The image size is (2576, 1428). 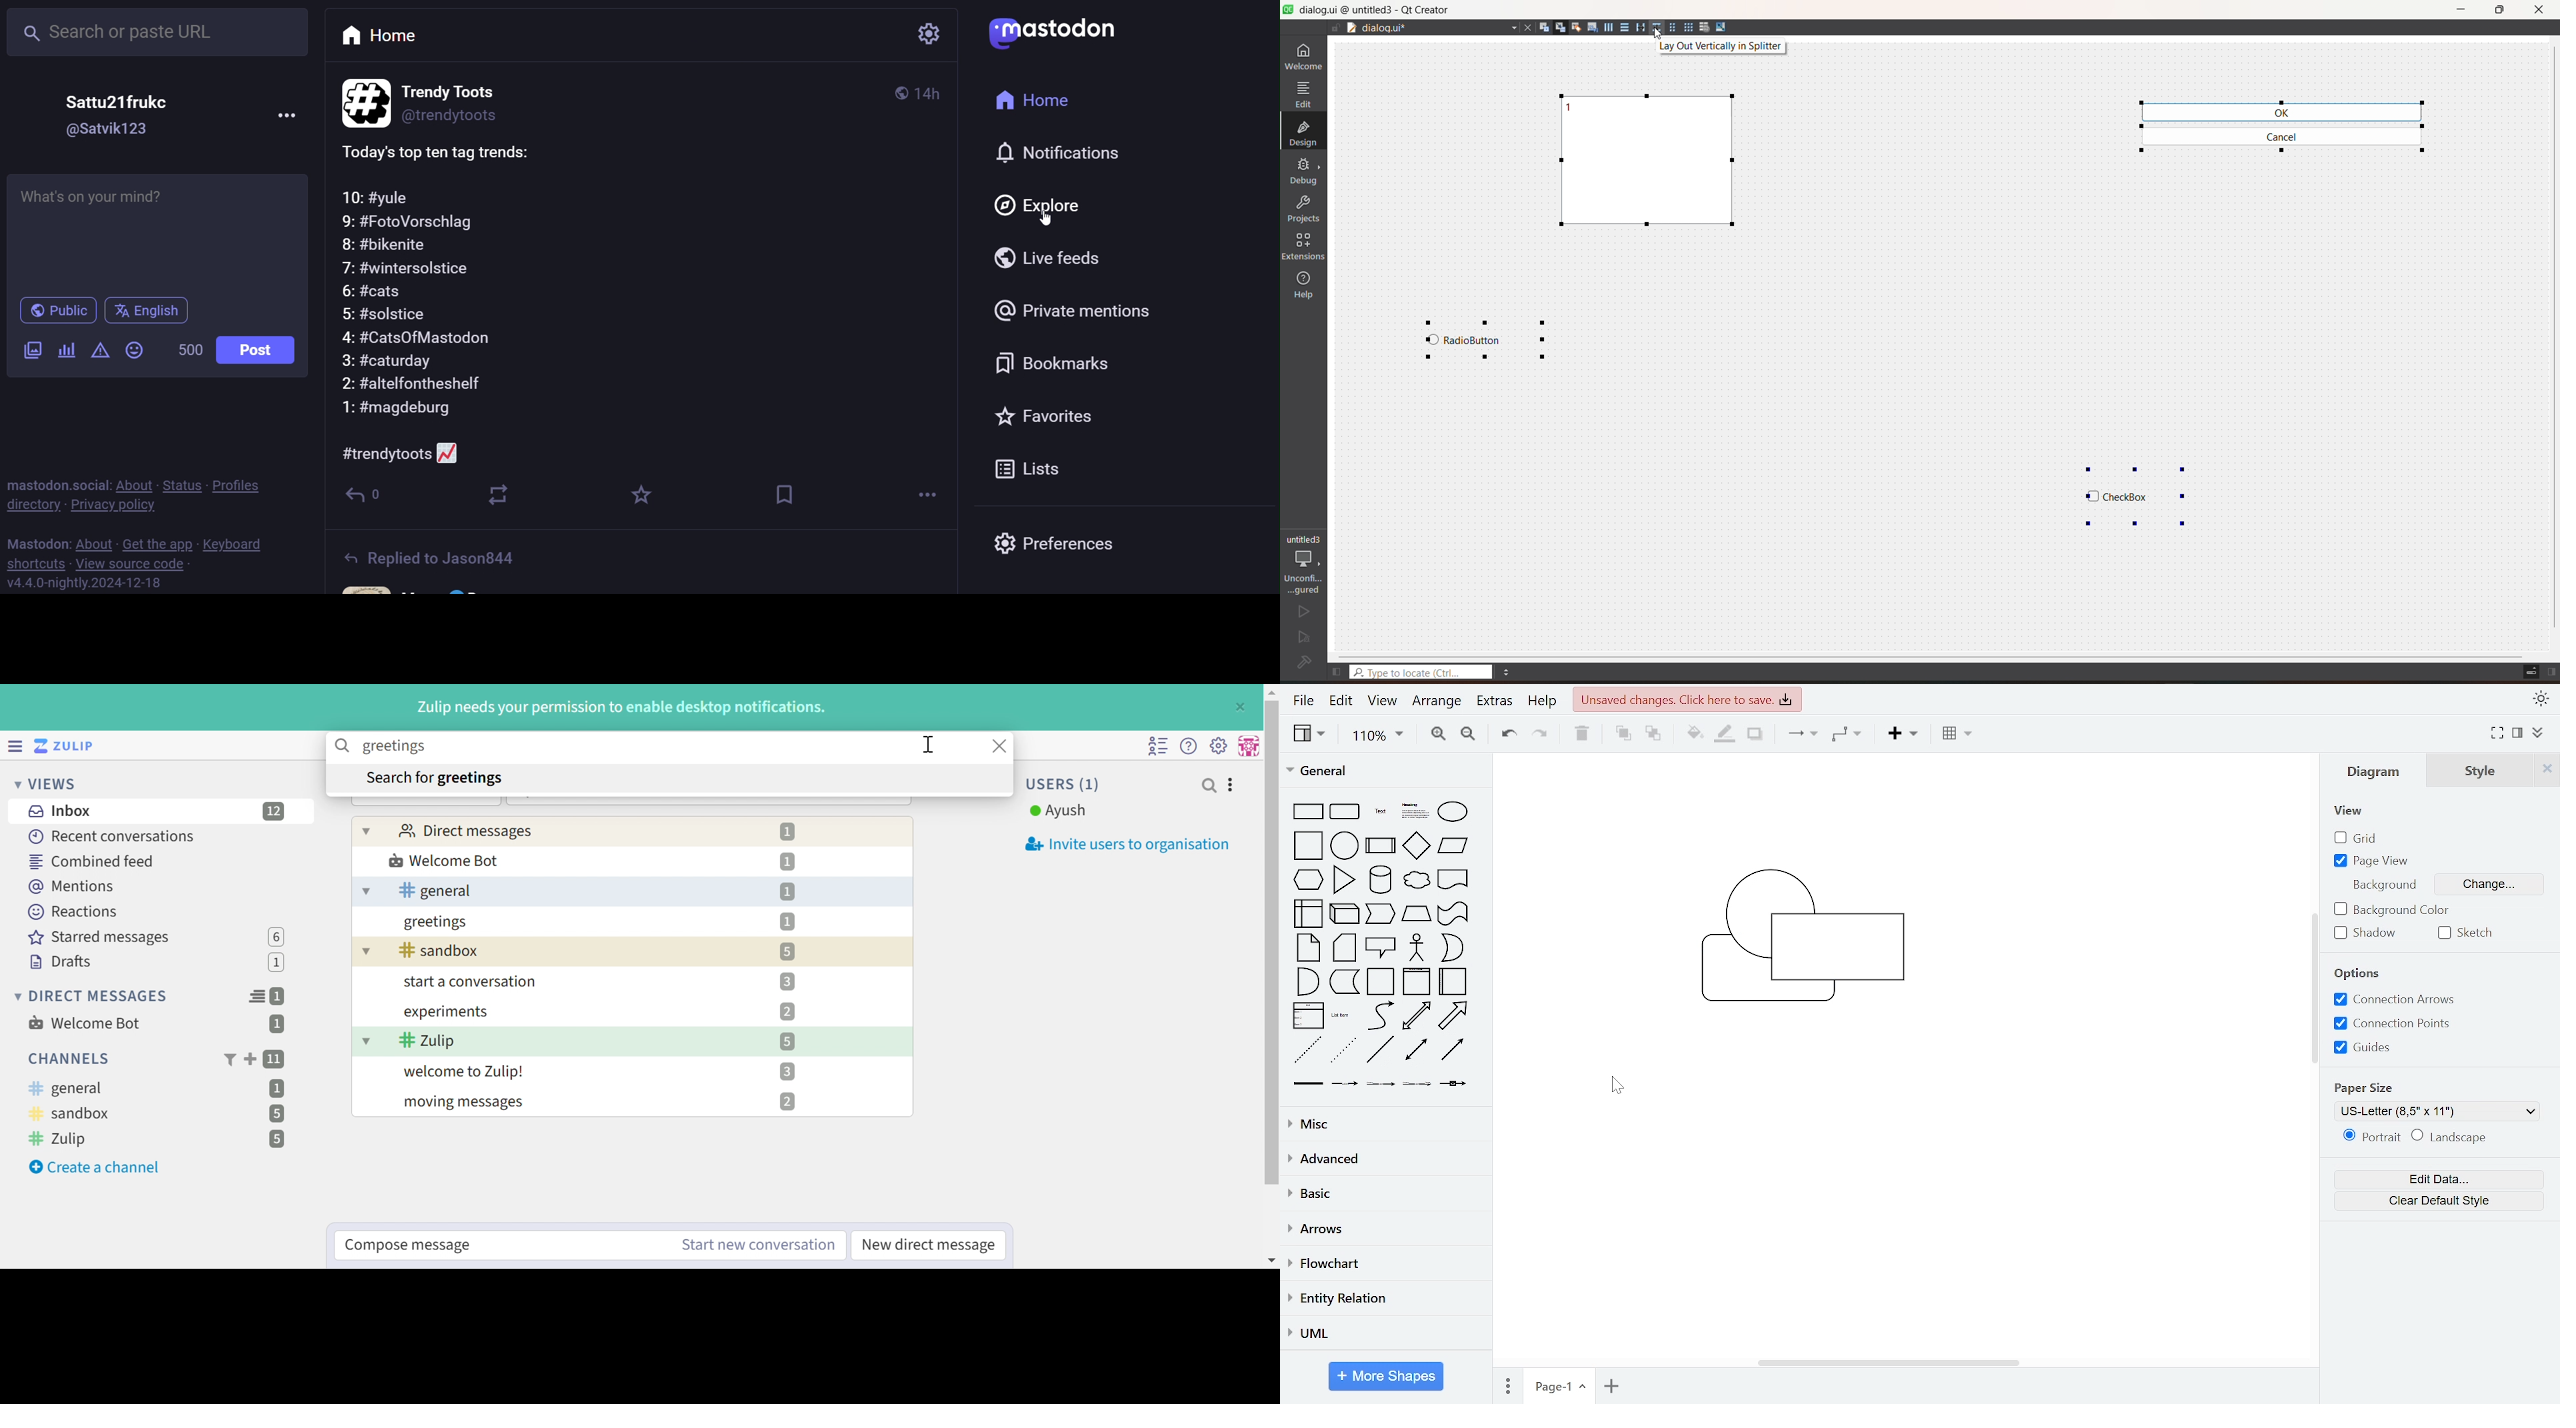 I want to click on vertical container, so click(x=1418, y=981).